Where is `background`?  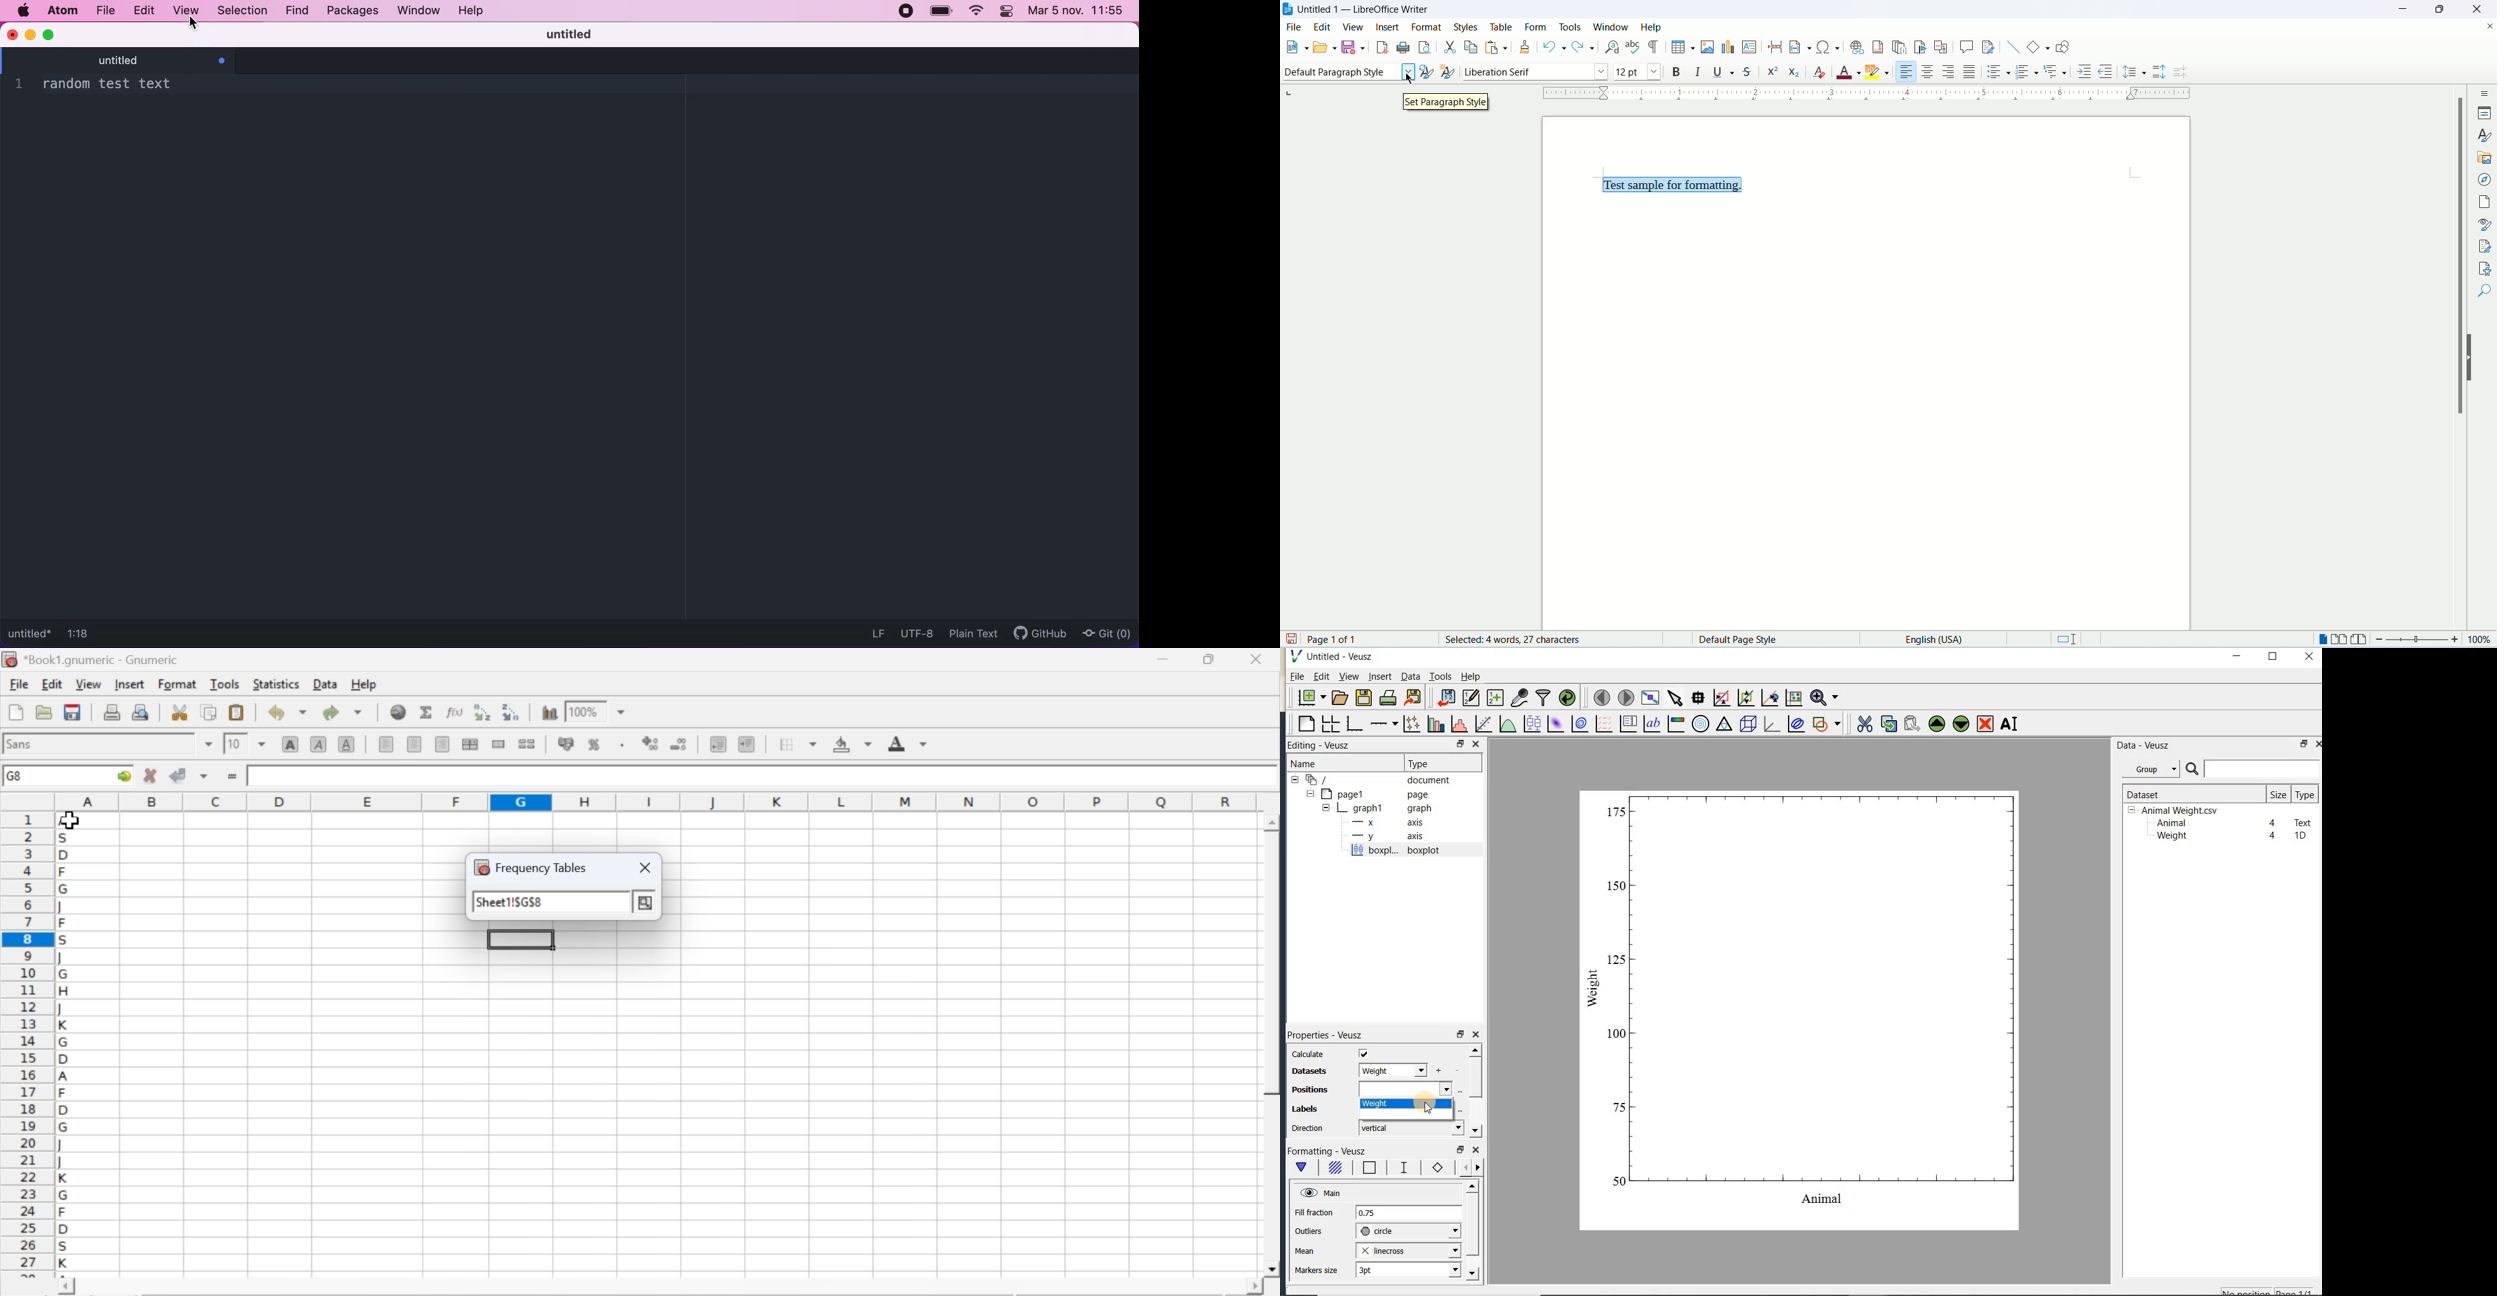 background is located at coordinates (854, 744).